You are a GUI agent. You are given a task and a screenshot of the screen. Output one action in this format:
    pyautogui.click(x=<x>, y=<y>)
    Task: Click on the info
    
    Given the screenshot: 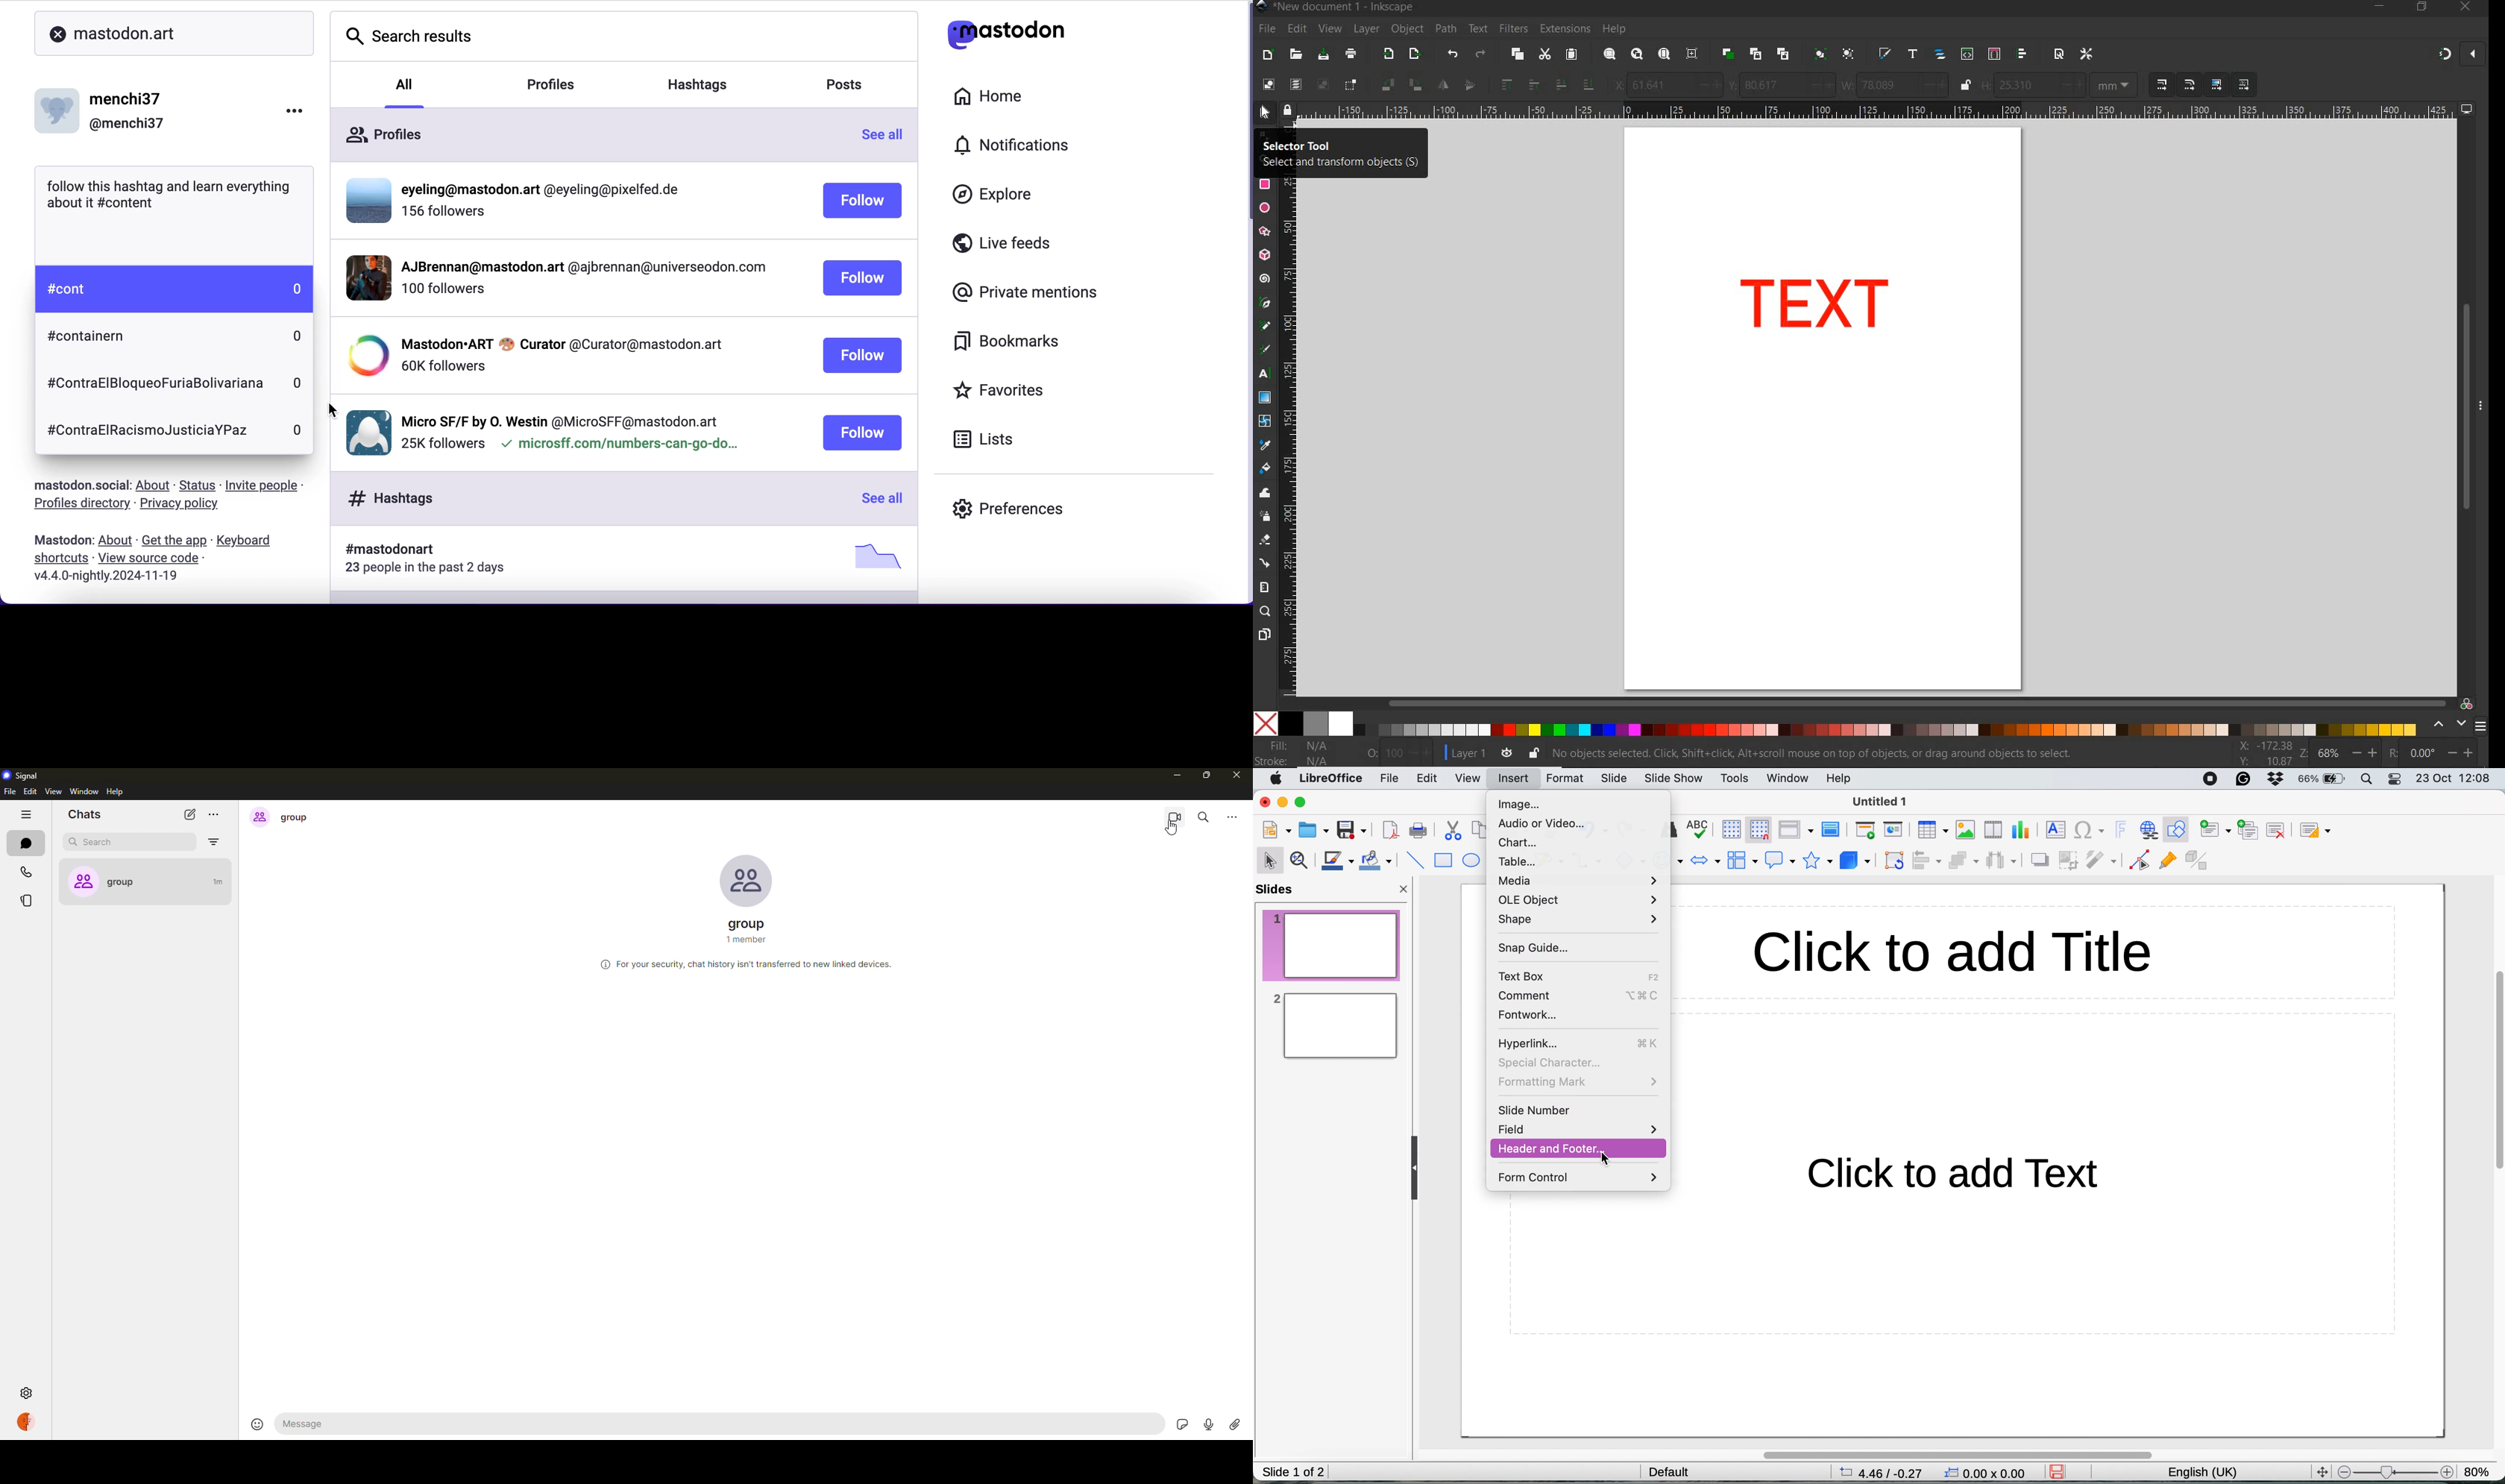 What is the action you would take?
    pyautogui.click(x=745, y=962)
    